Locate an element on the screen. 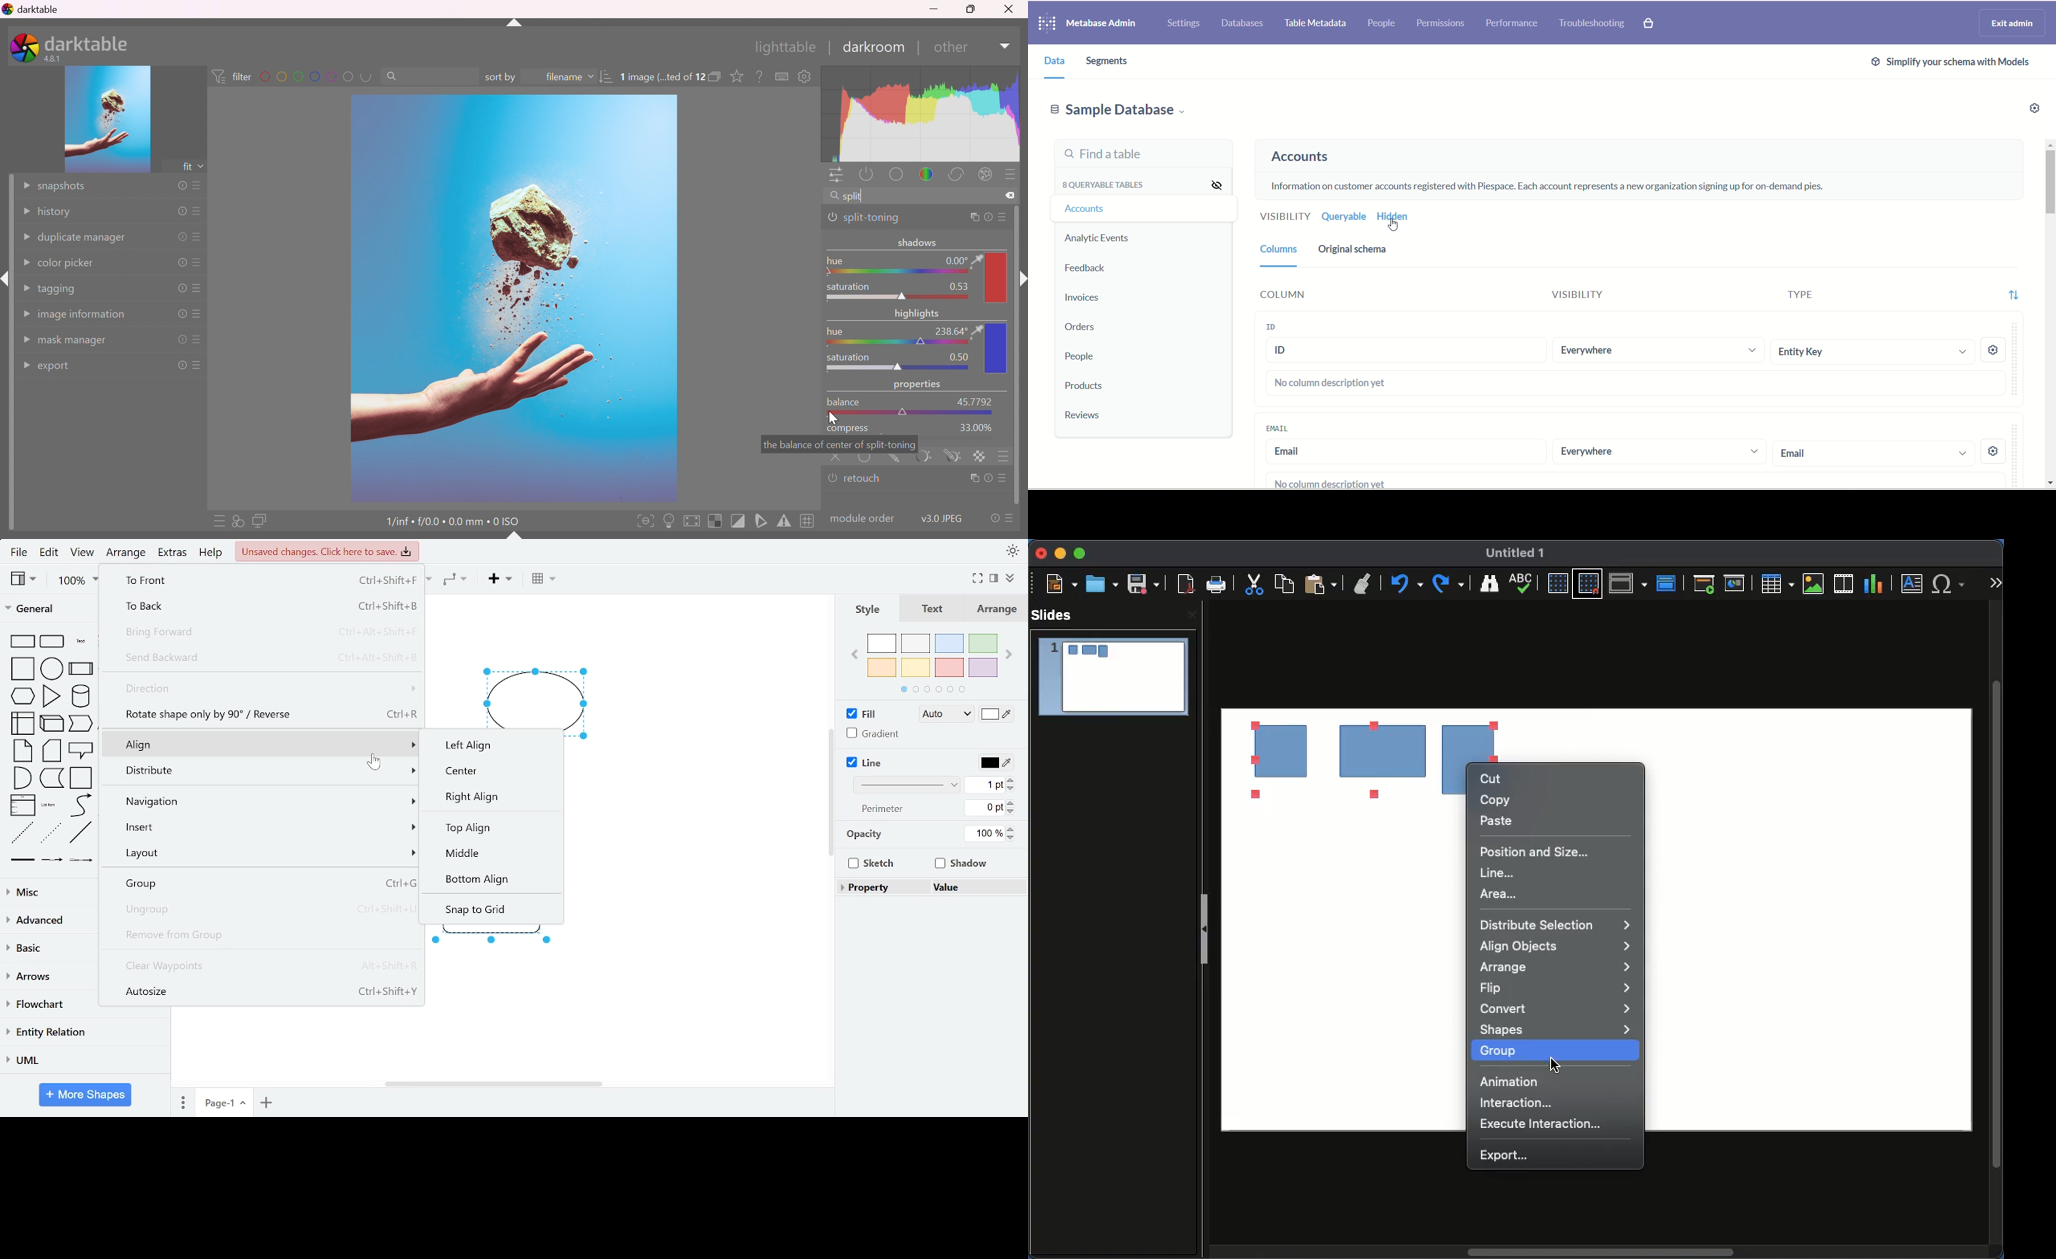  reset is located at coordinates (182, 238).